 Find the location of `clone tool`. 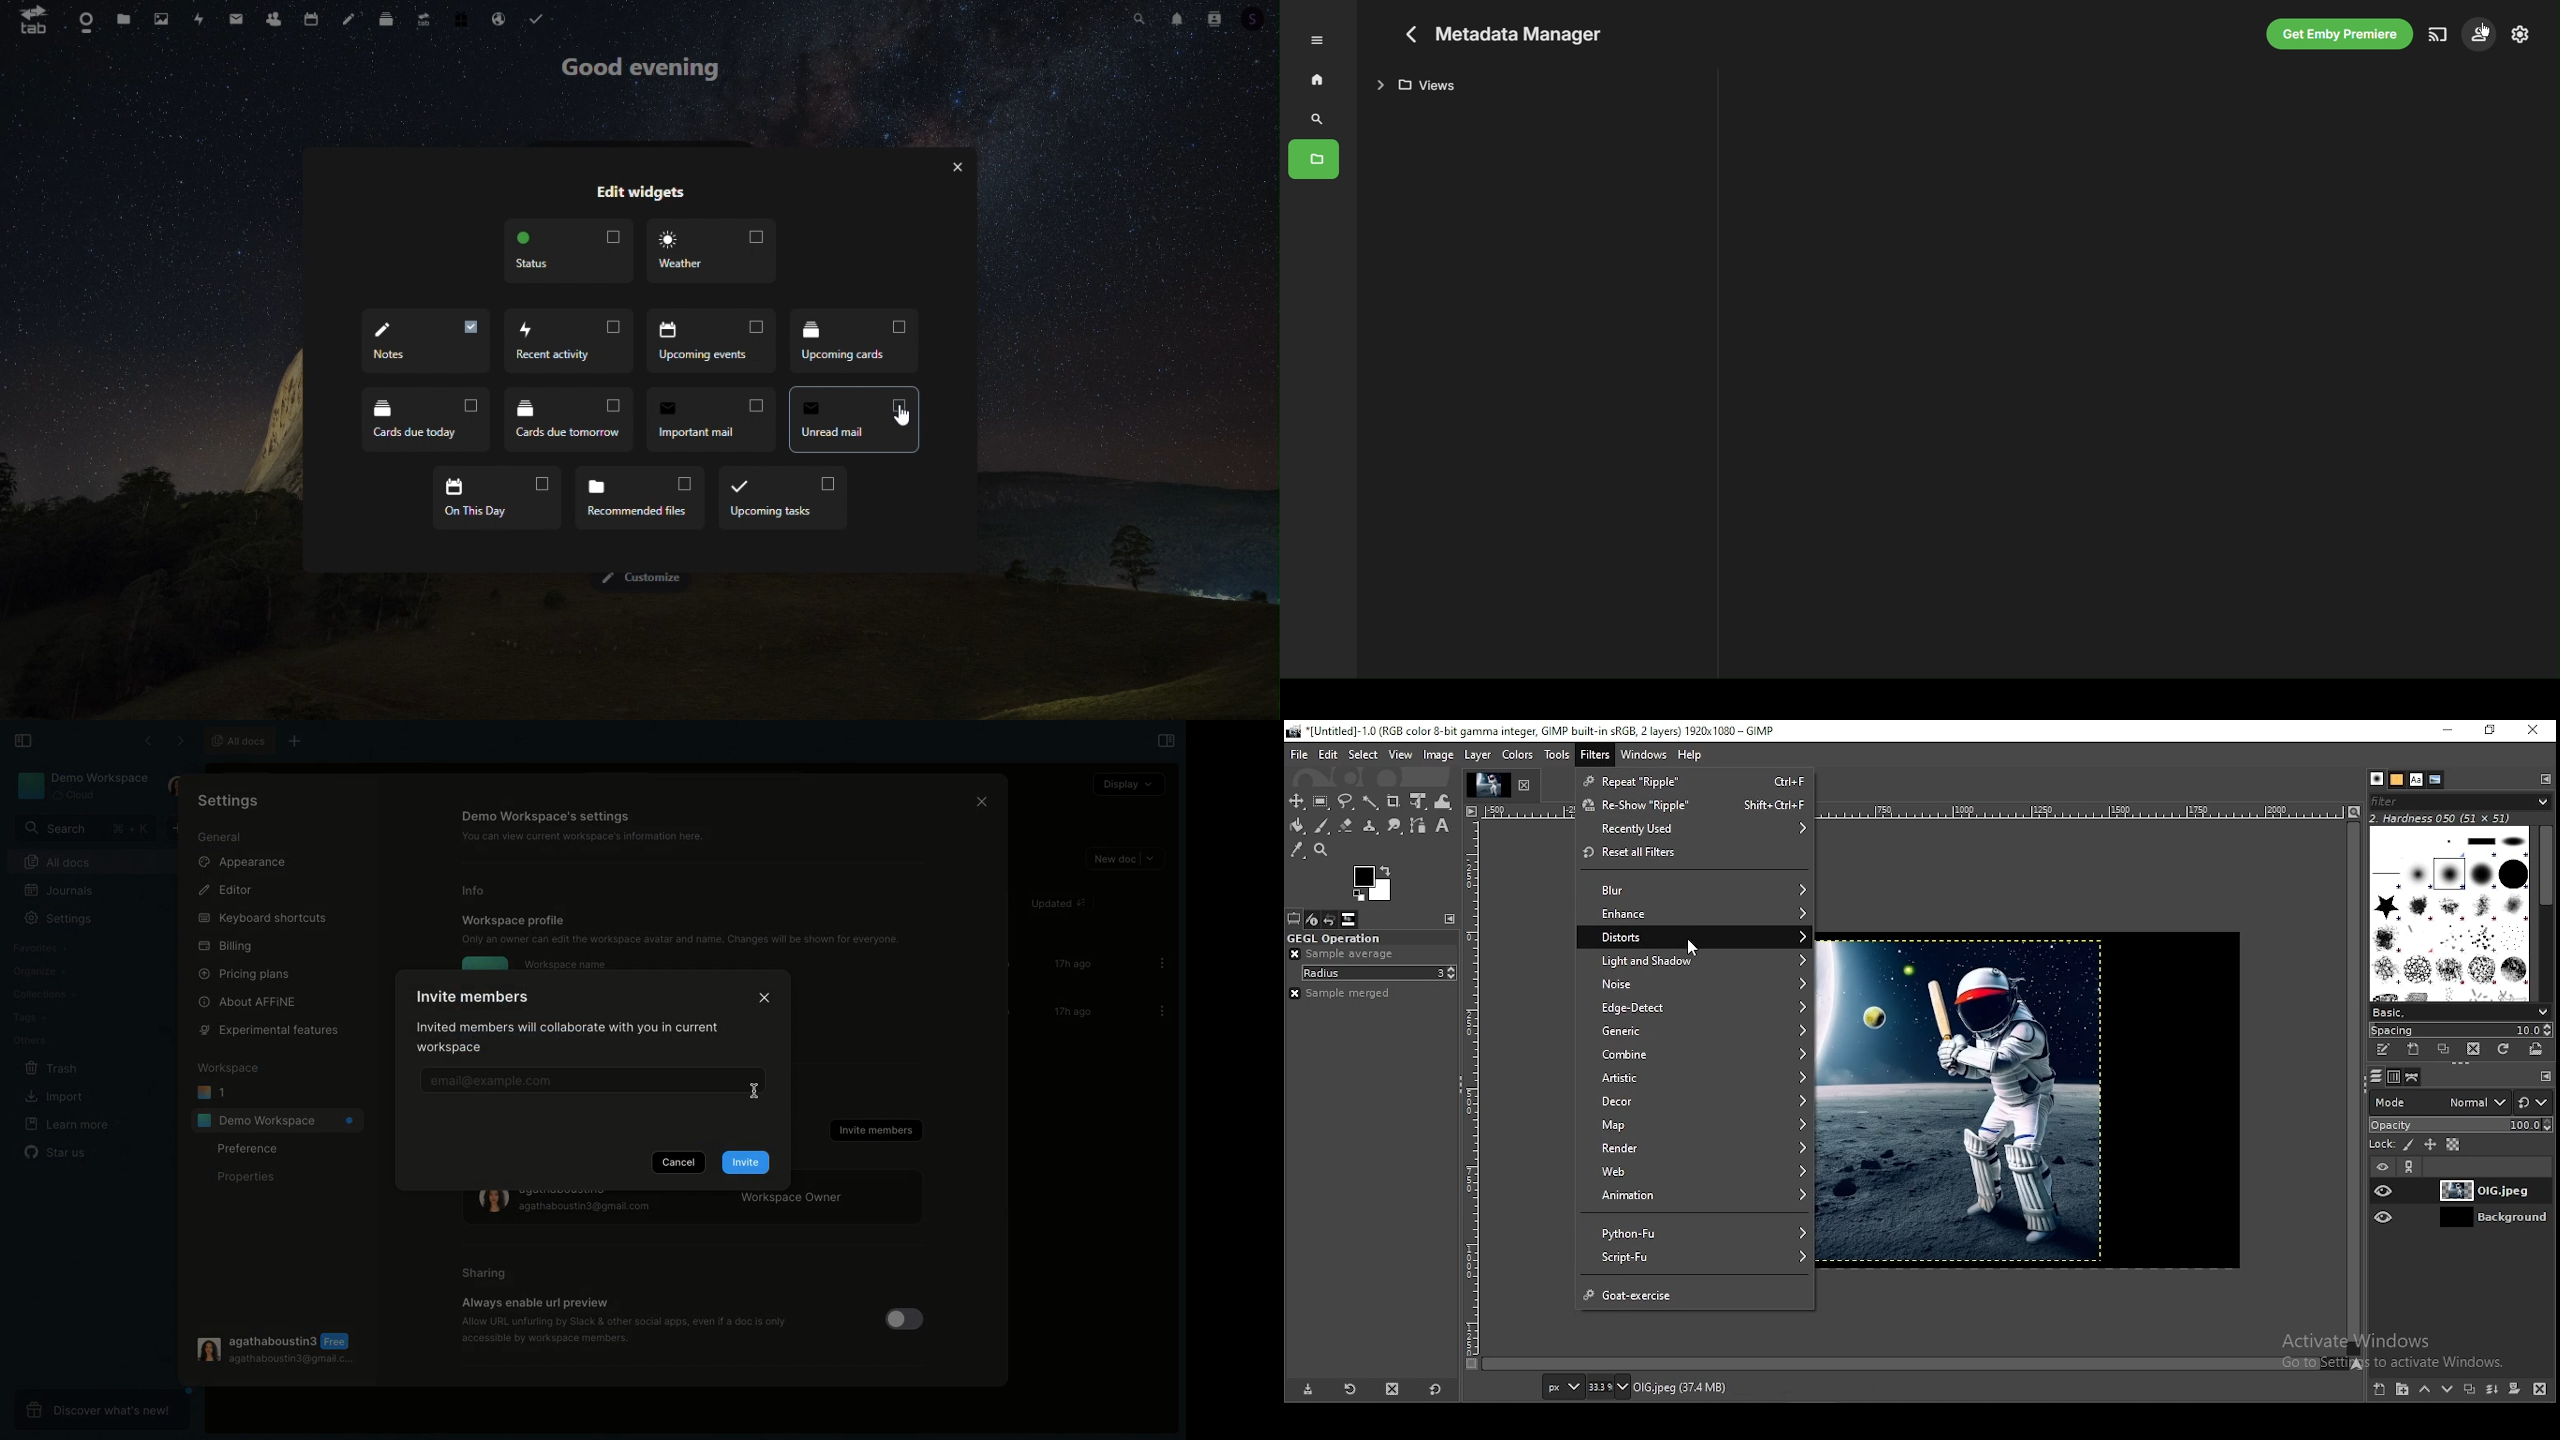

clone tool is located at coordinates (1371, 827).